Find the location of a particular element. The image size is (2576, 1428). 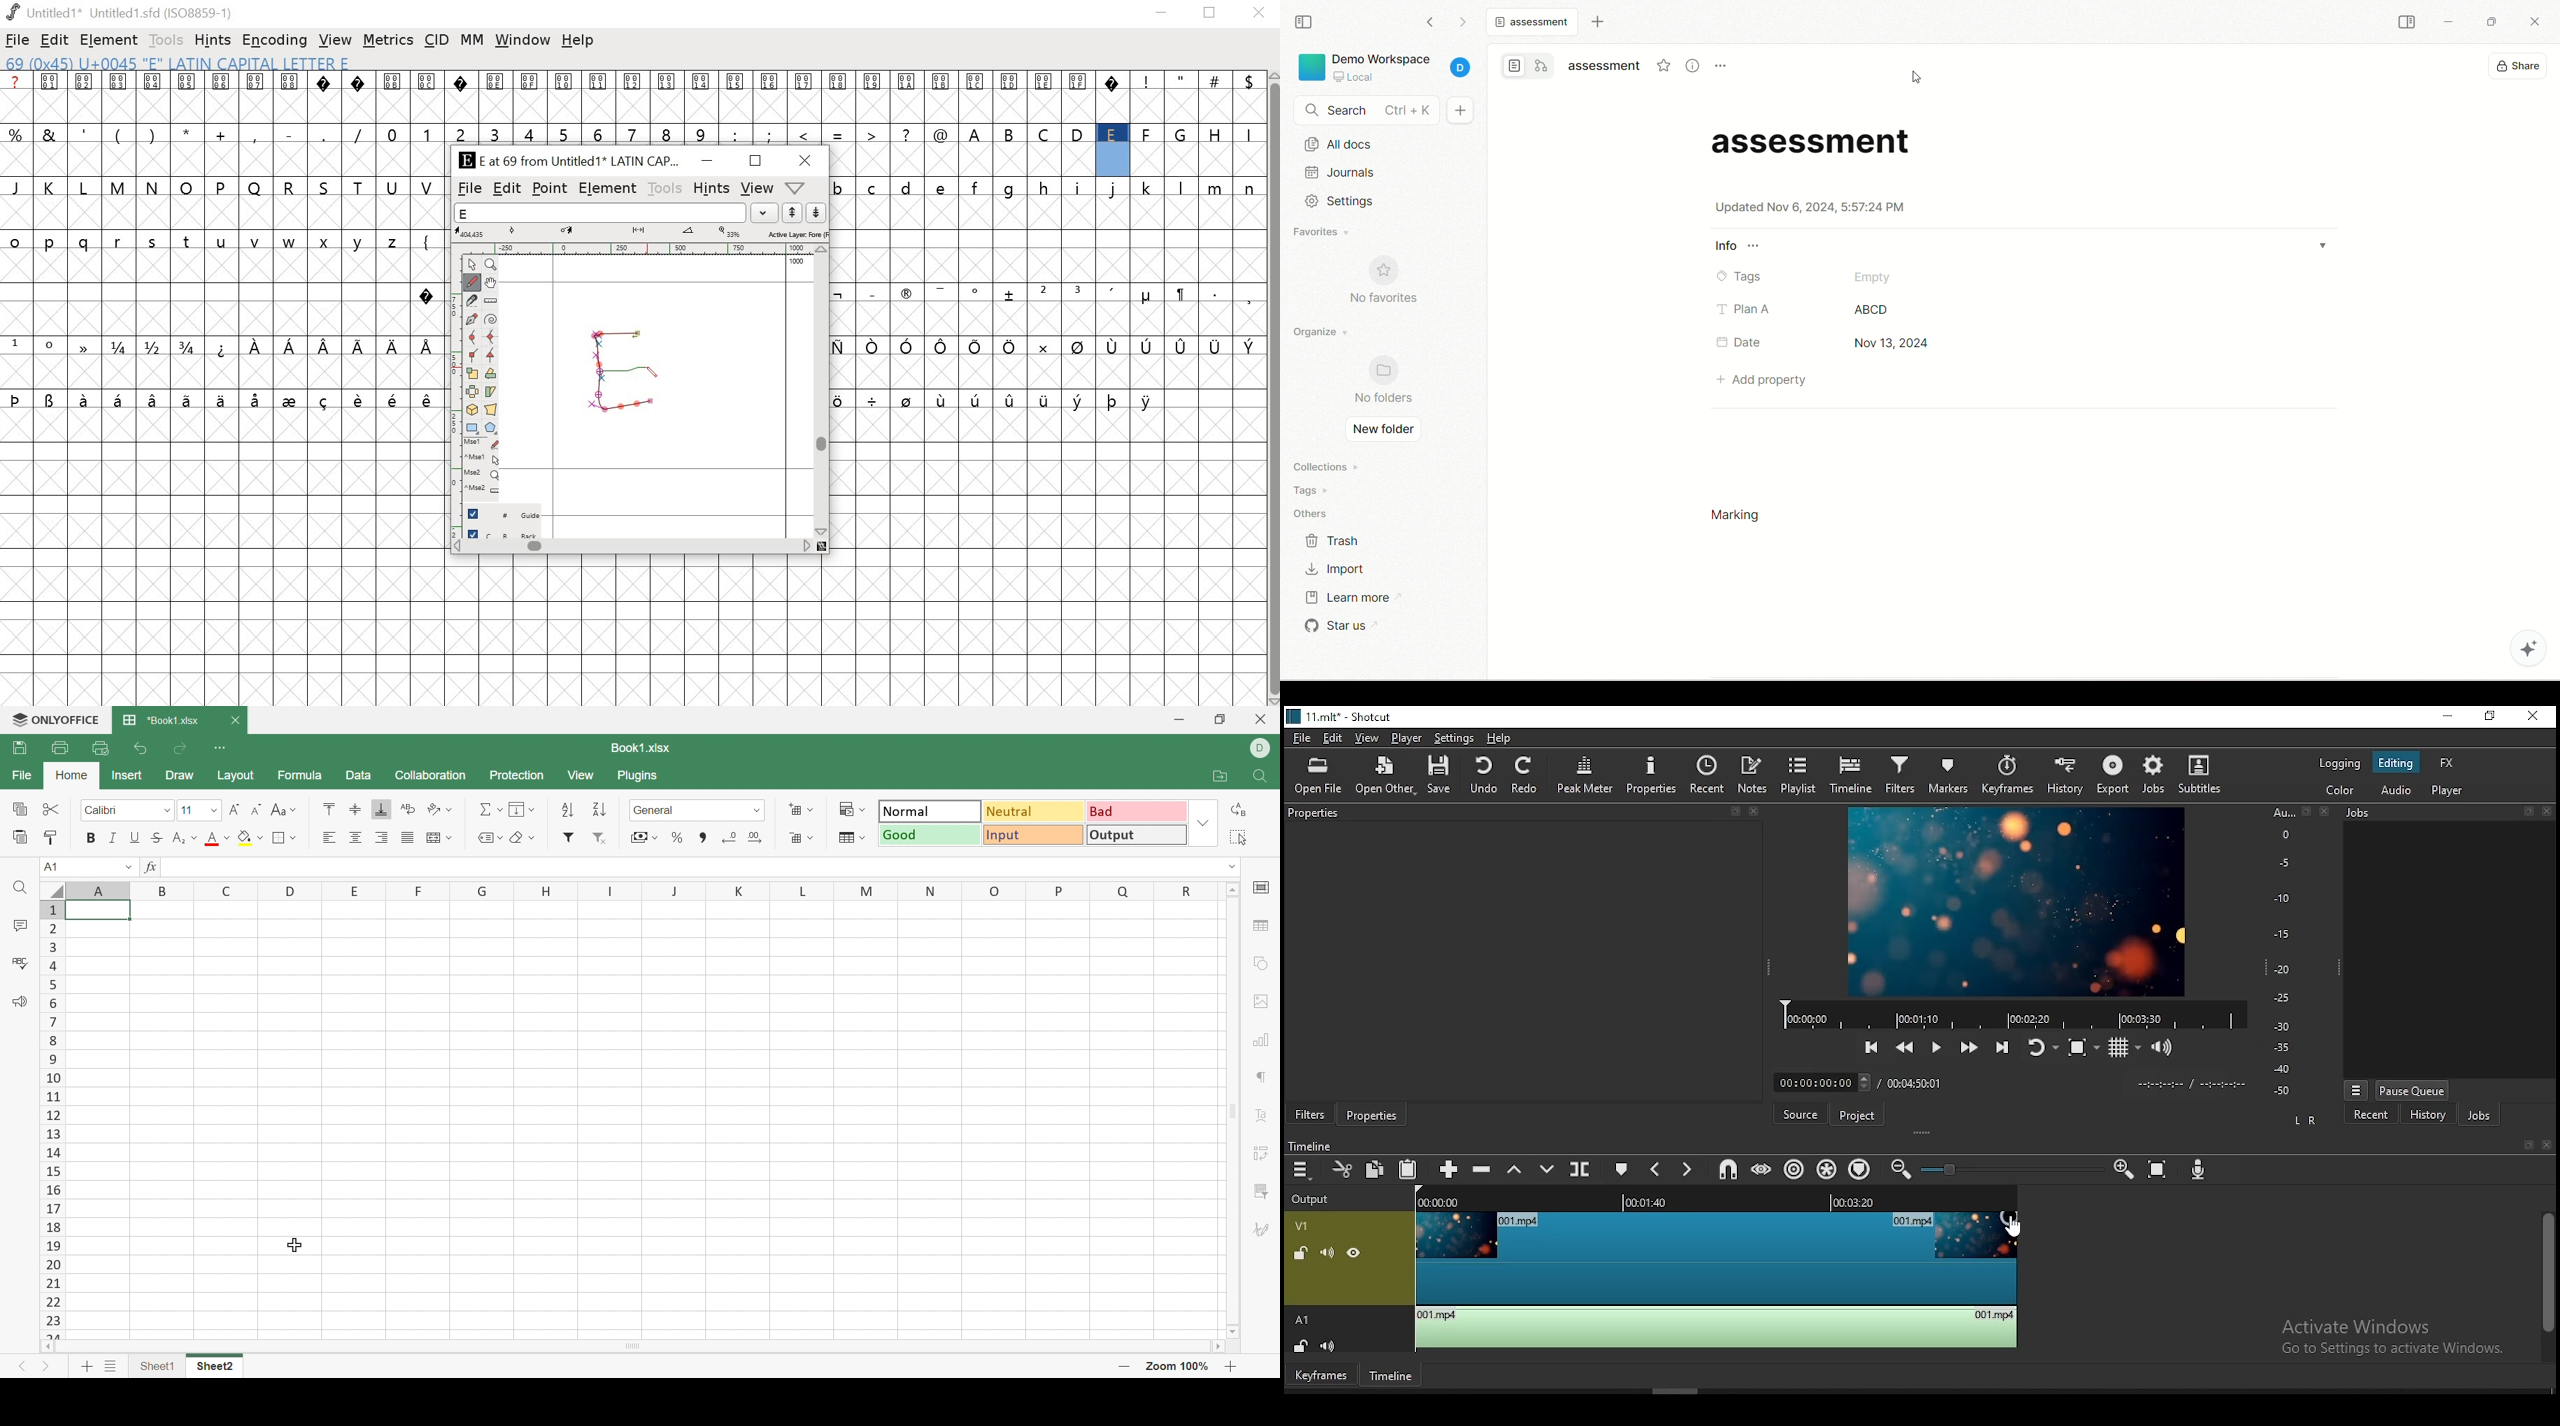

empty cells is located at coordinates (1051, 371).